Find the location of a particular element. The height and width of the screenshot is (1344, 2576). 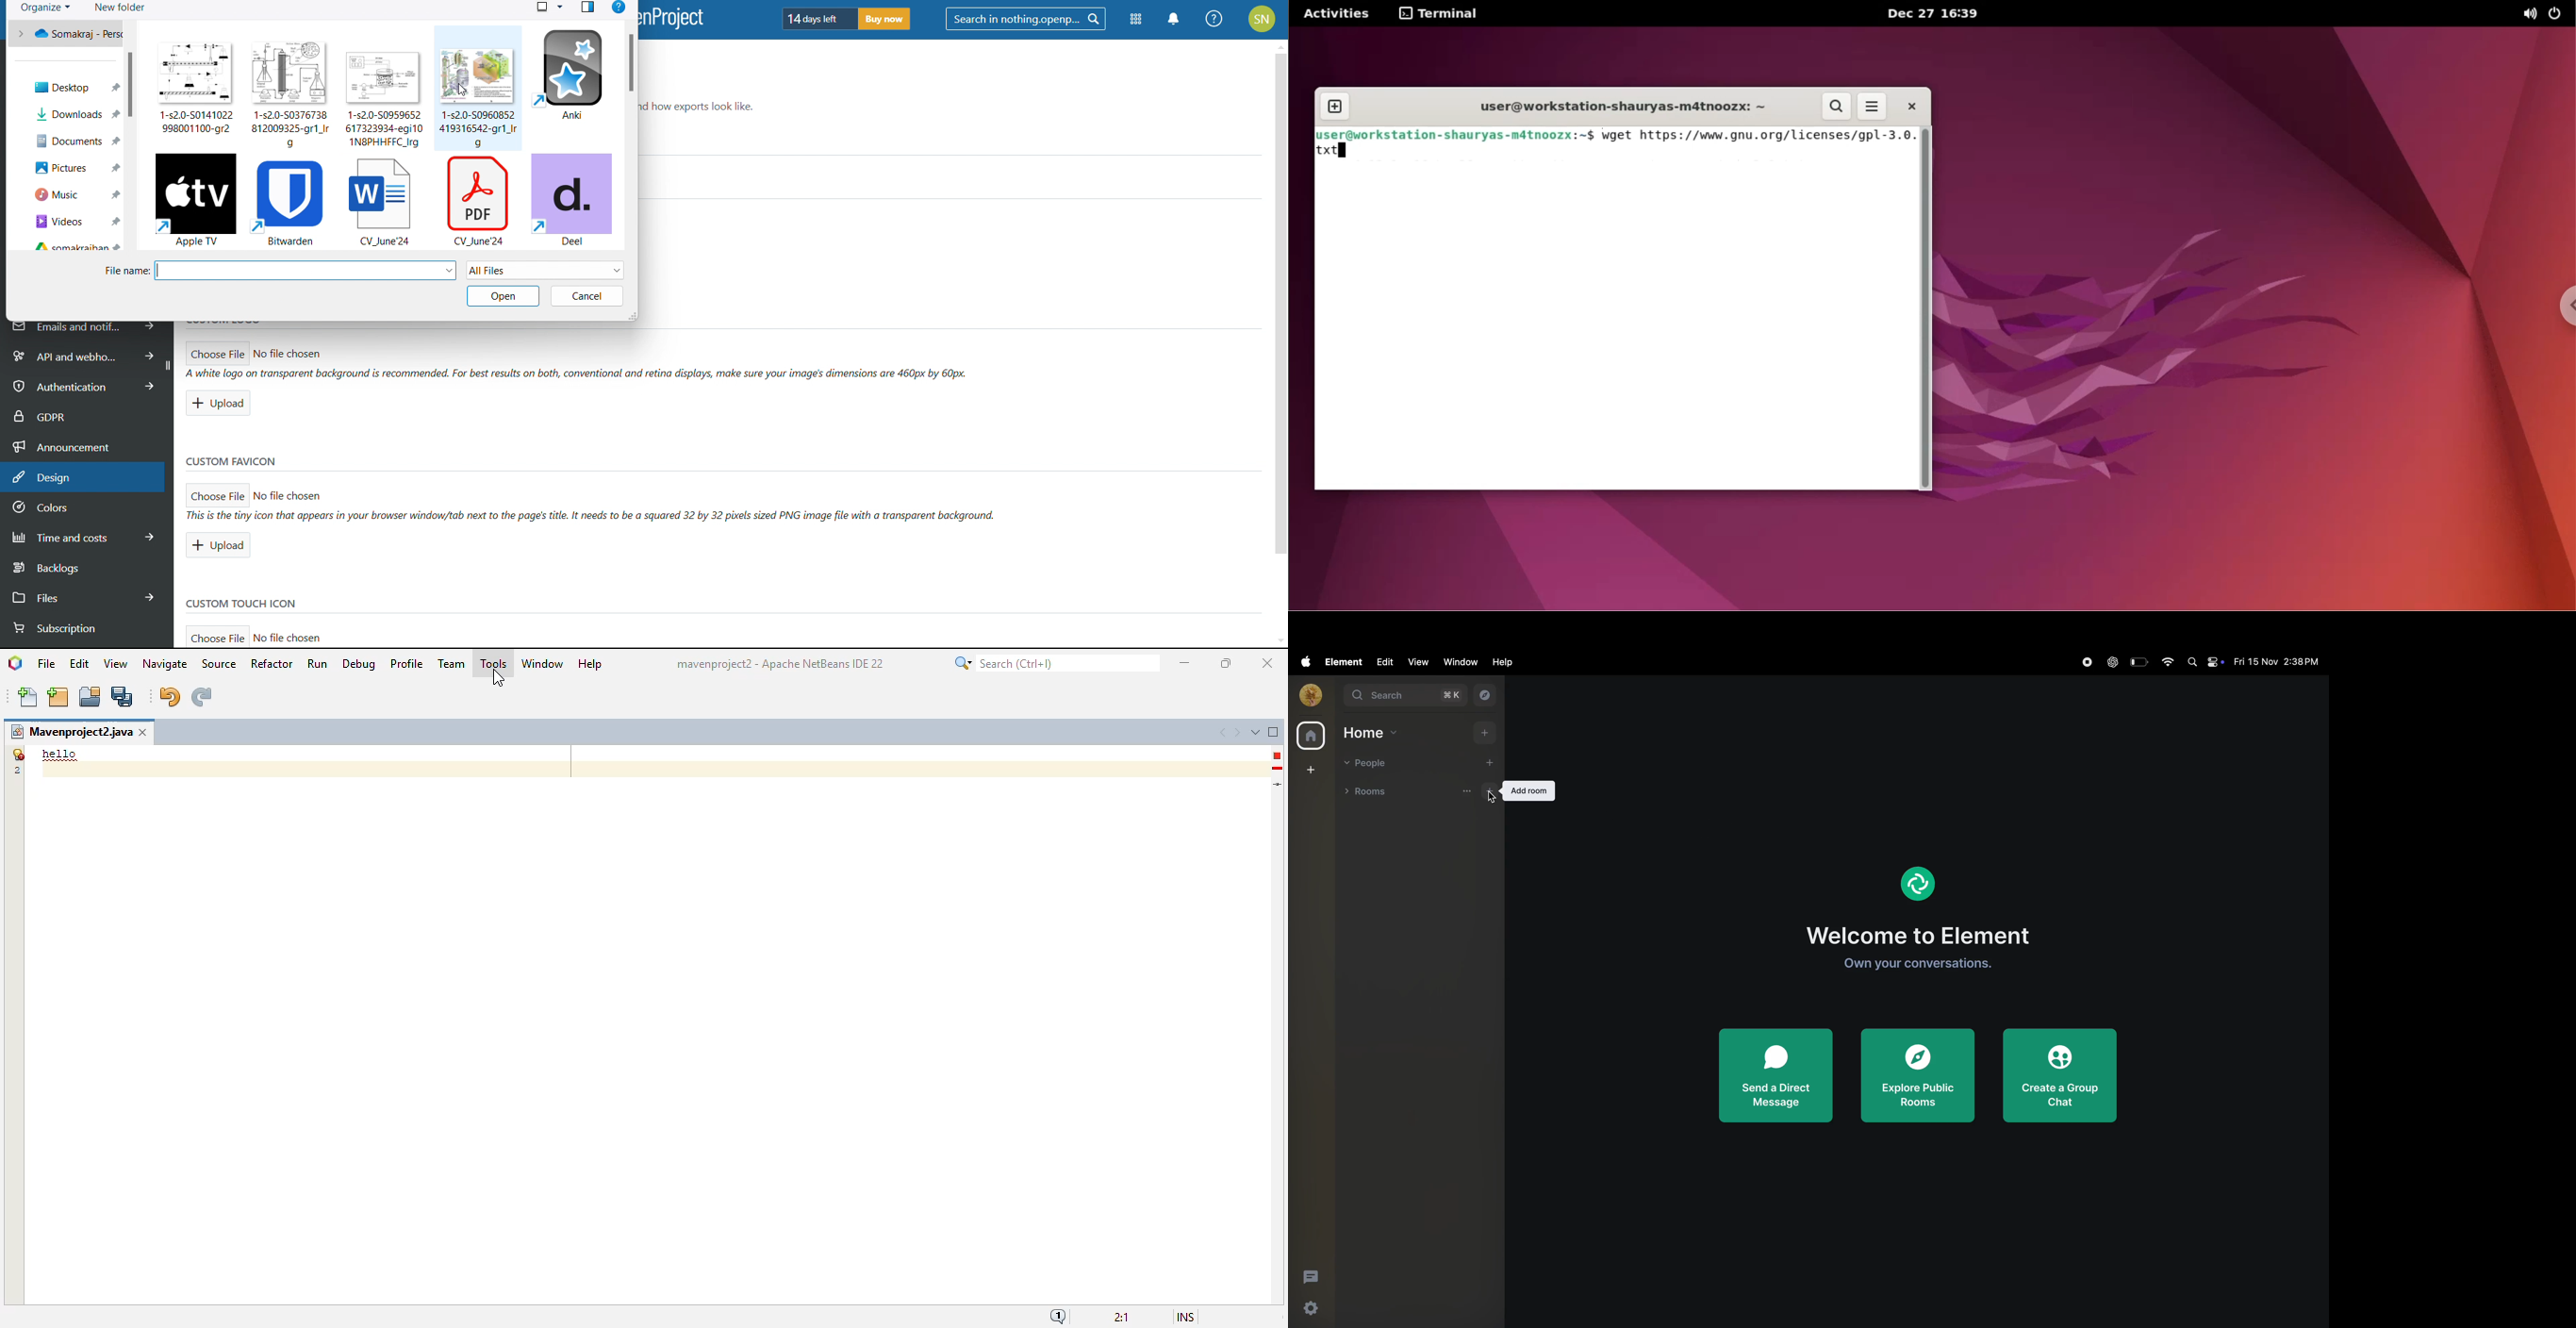

custom favicon is located at coordinates (231, 461).